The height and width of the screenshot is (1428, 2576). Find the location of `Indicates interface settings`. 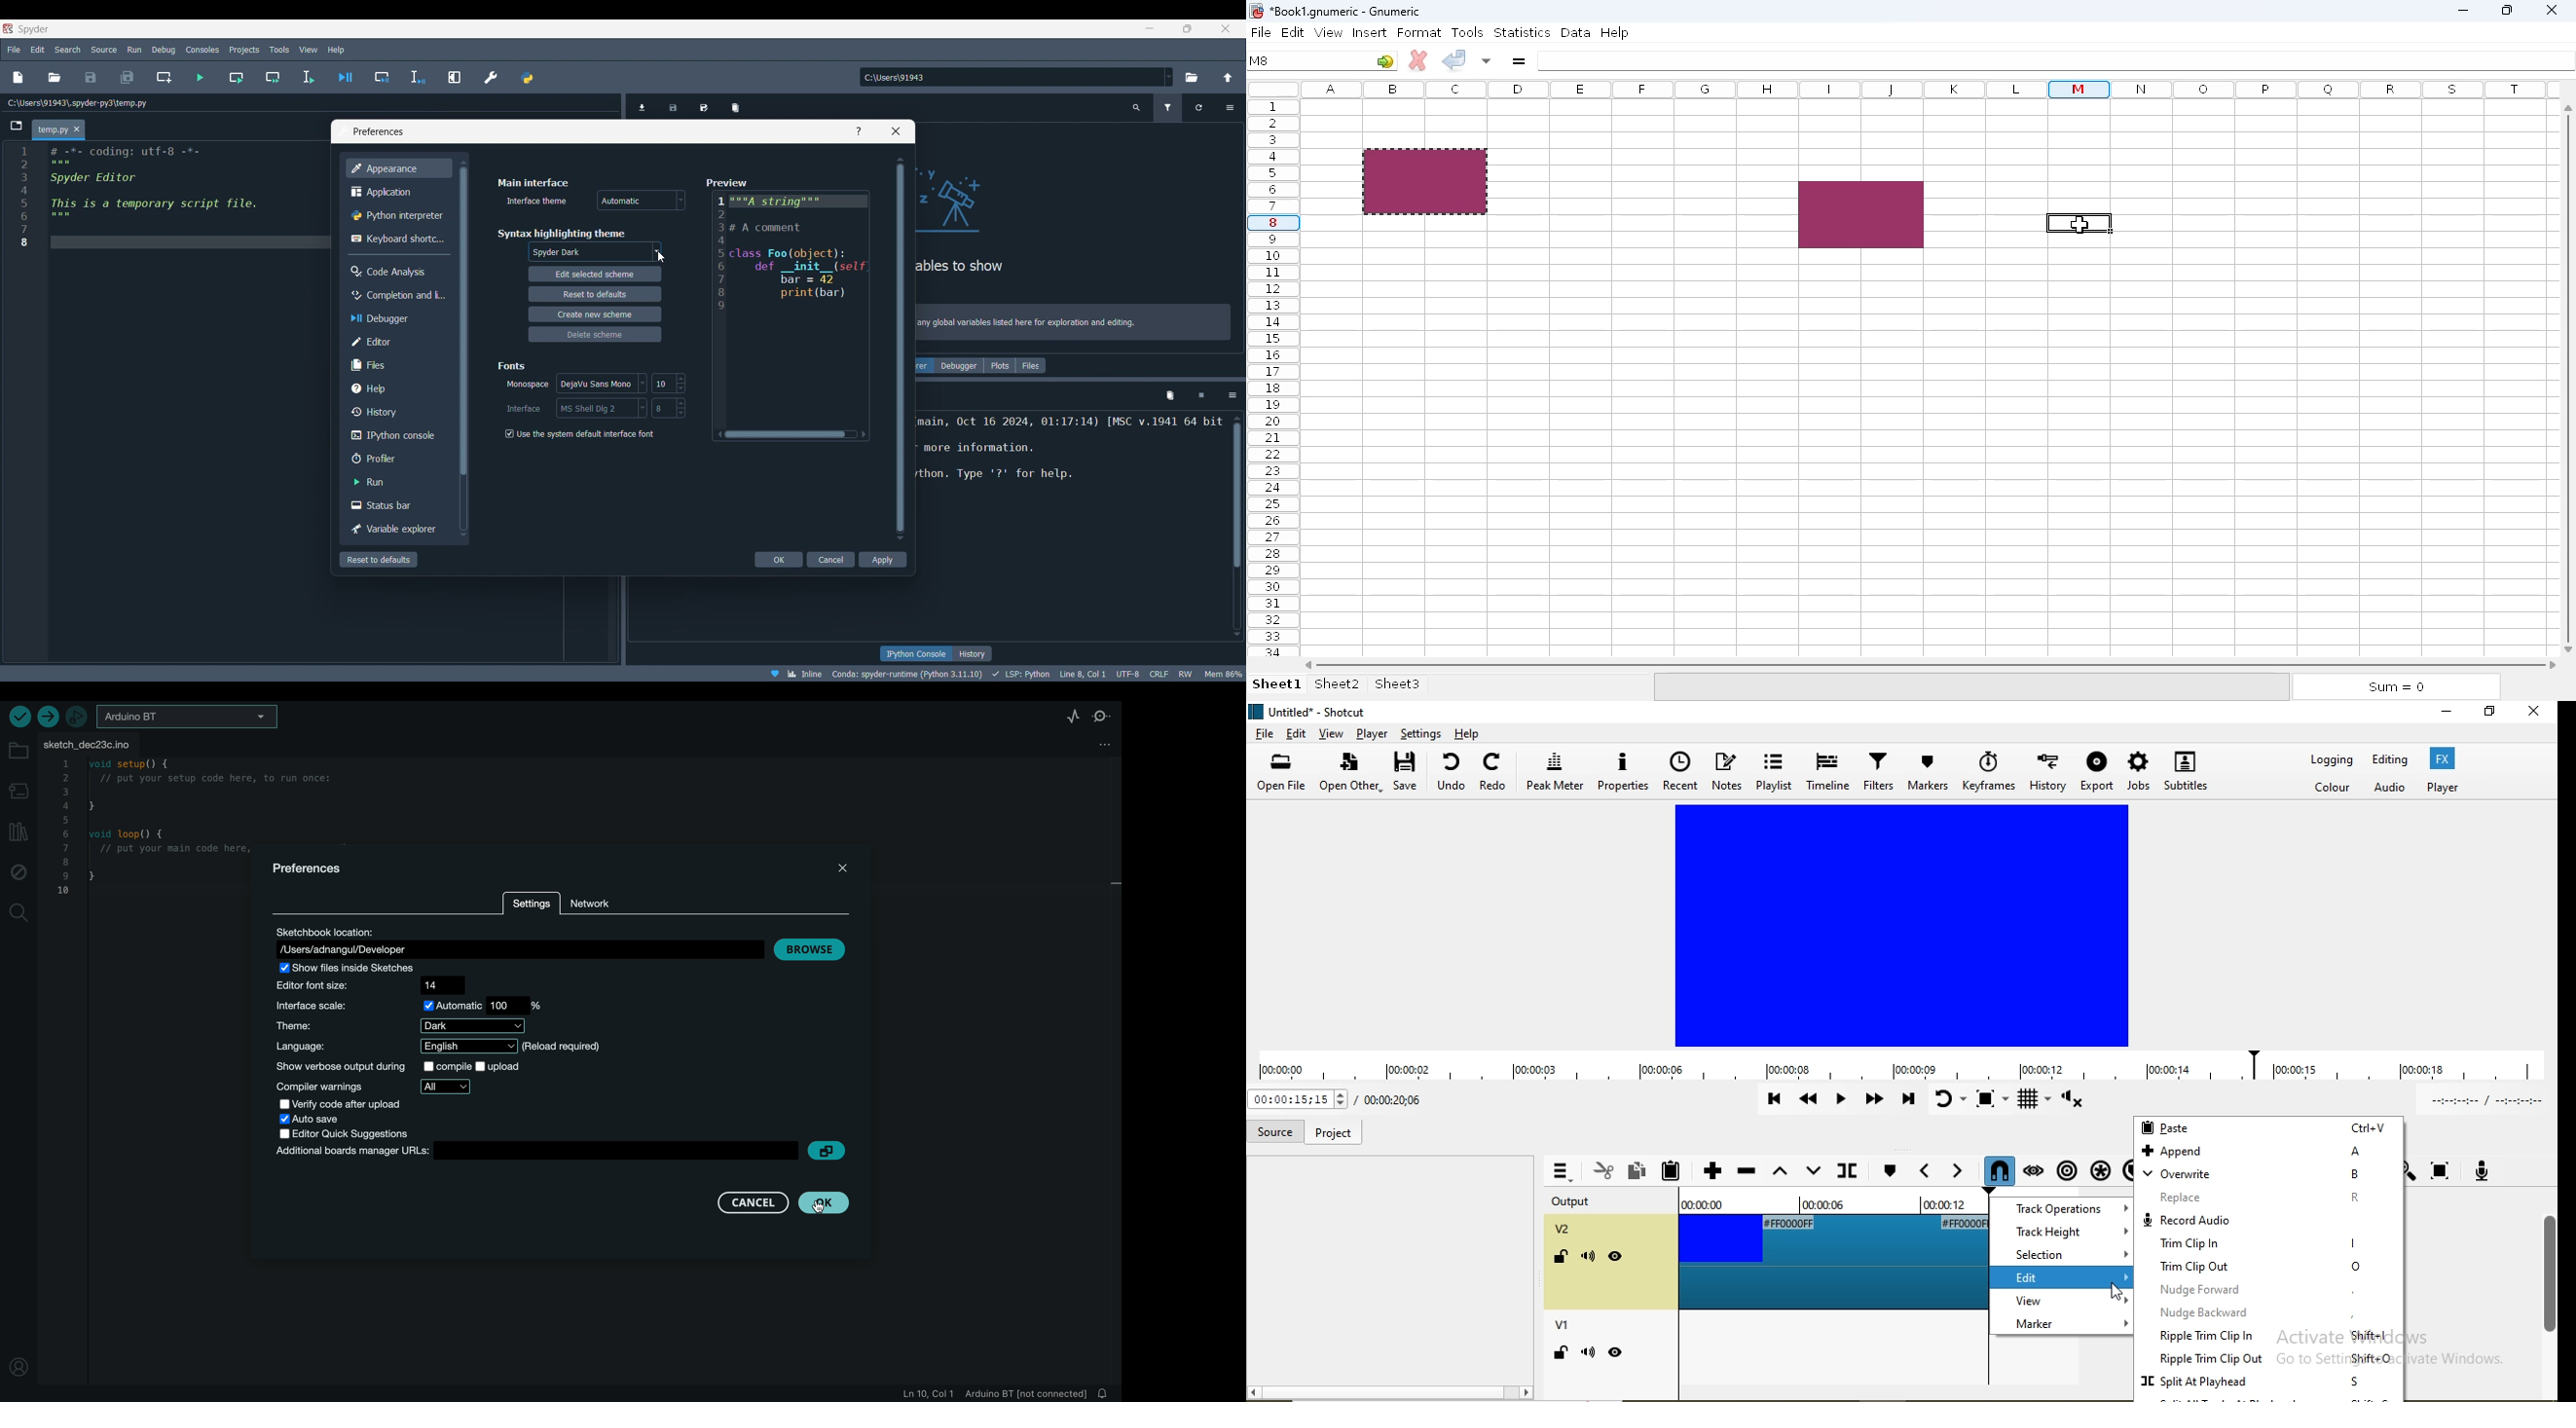

Indicates interface settings is located at coordinates (524, 409).